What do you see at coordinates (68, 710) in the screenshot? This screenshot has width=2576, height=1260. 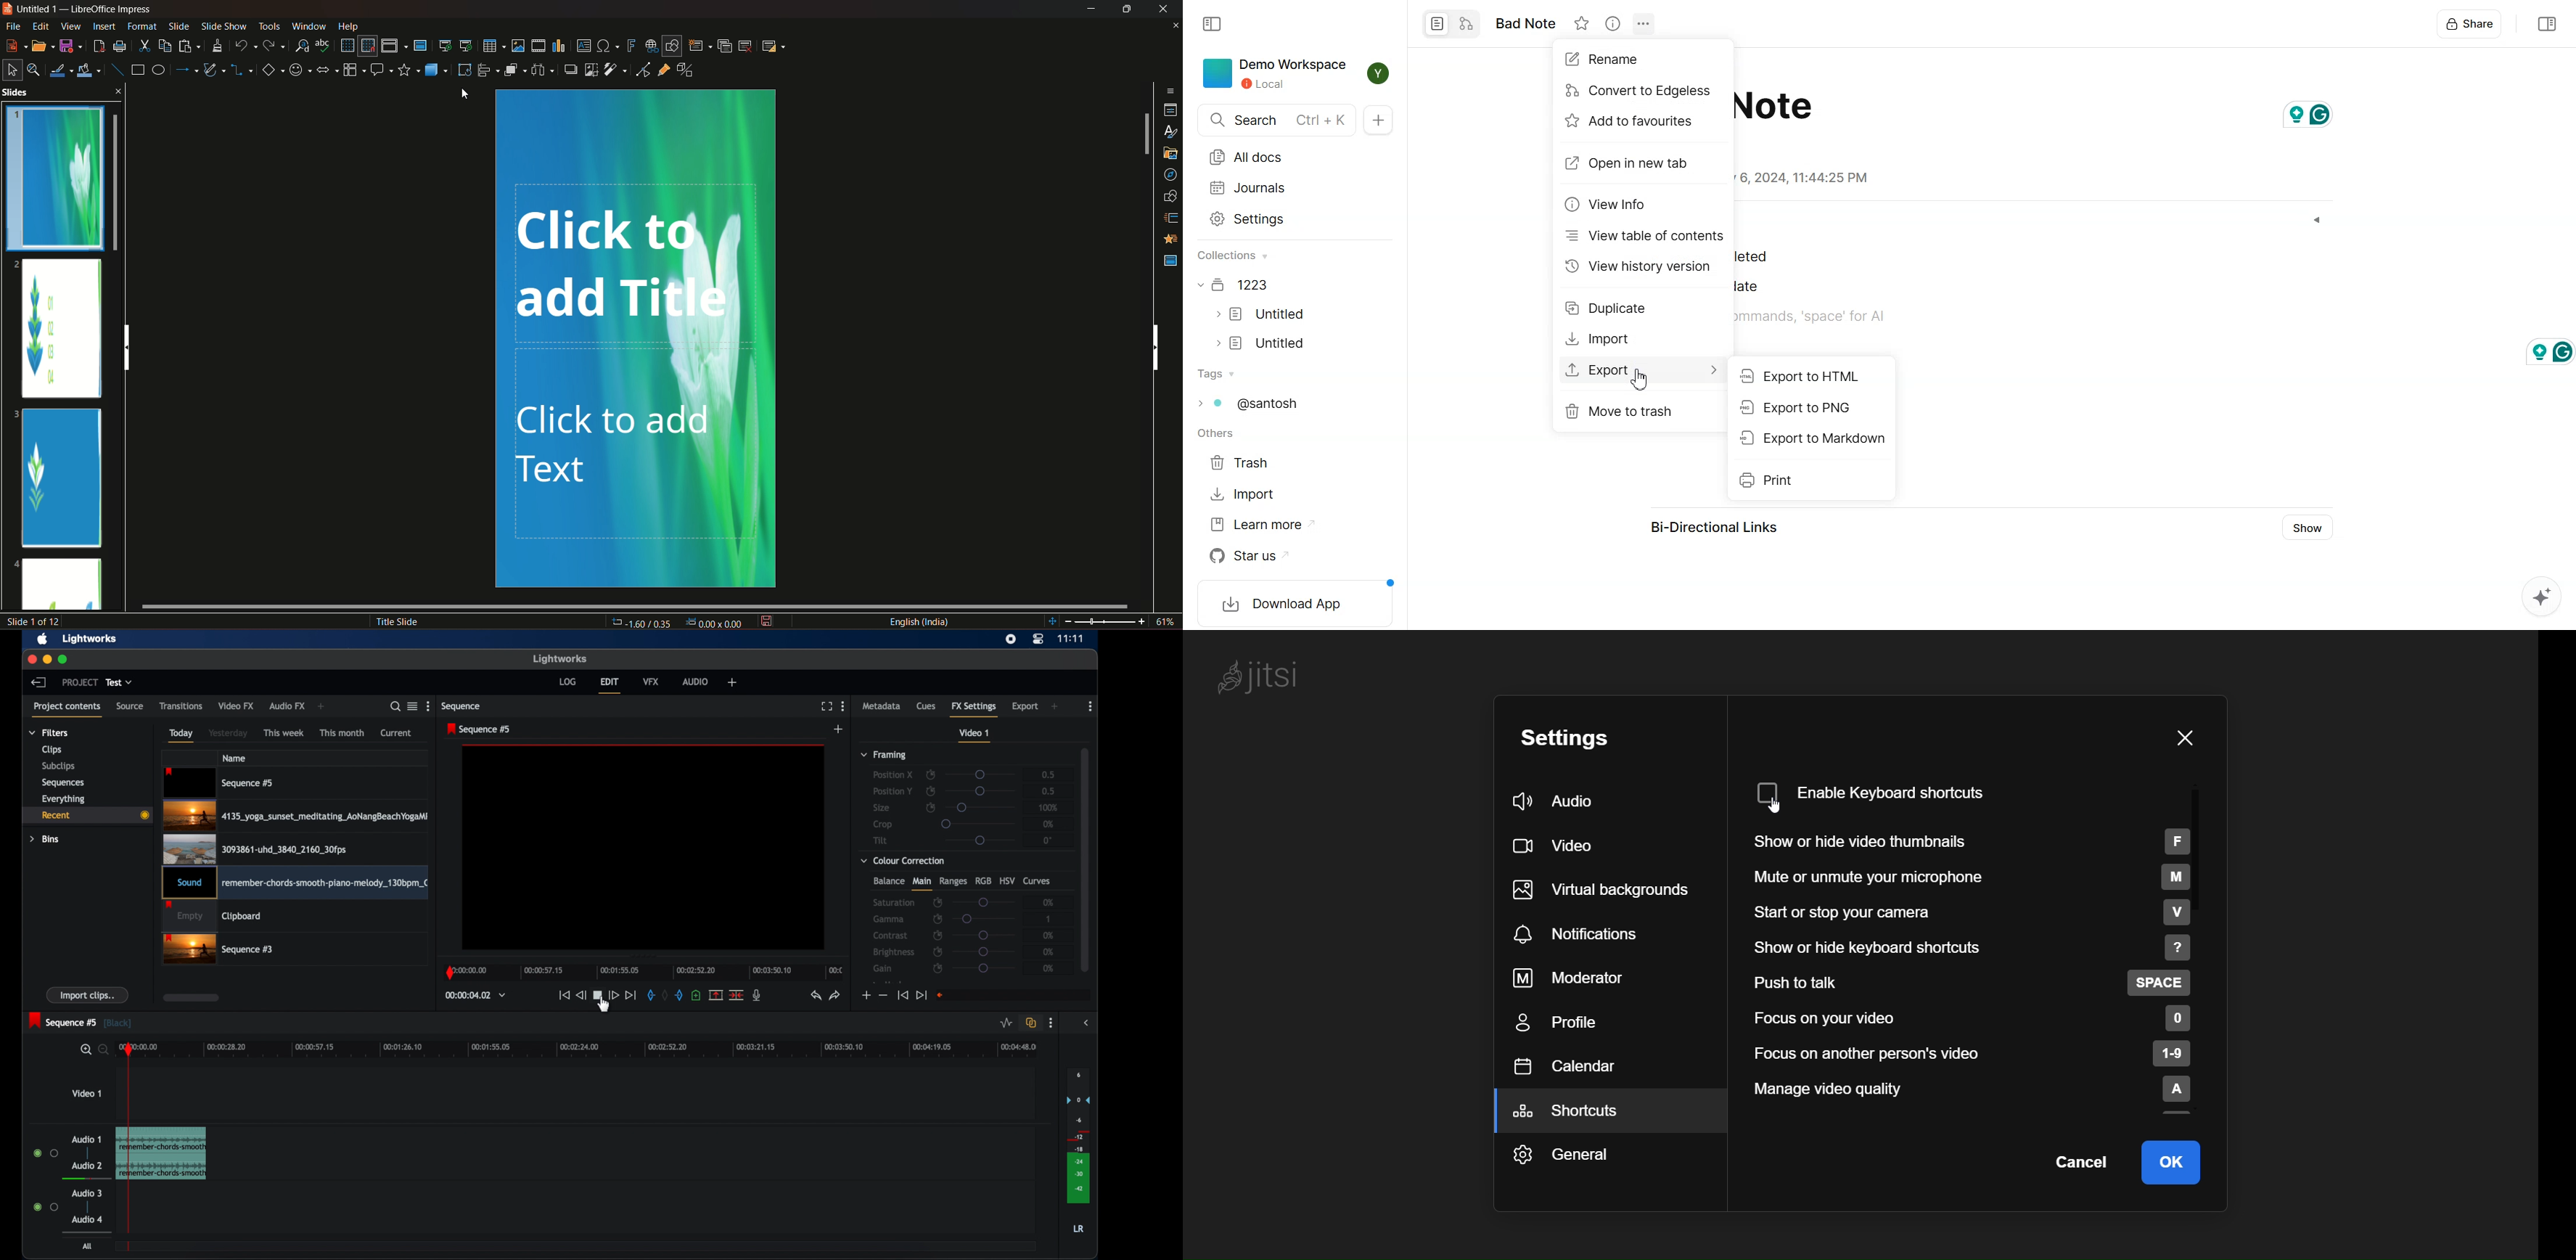 I see `project contents` at bounding box center [68, 710].